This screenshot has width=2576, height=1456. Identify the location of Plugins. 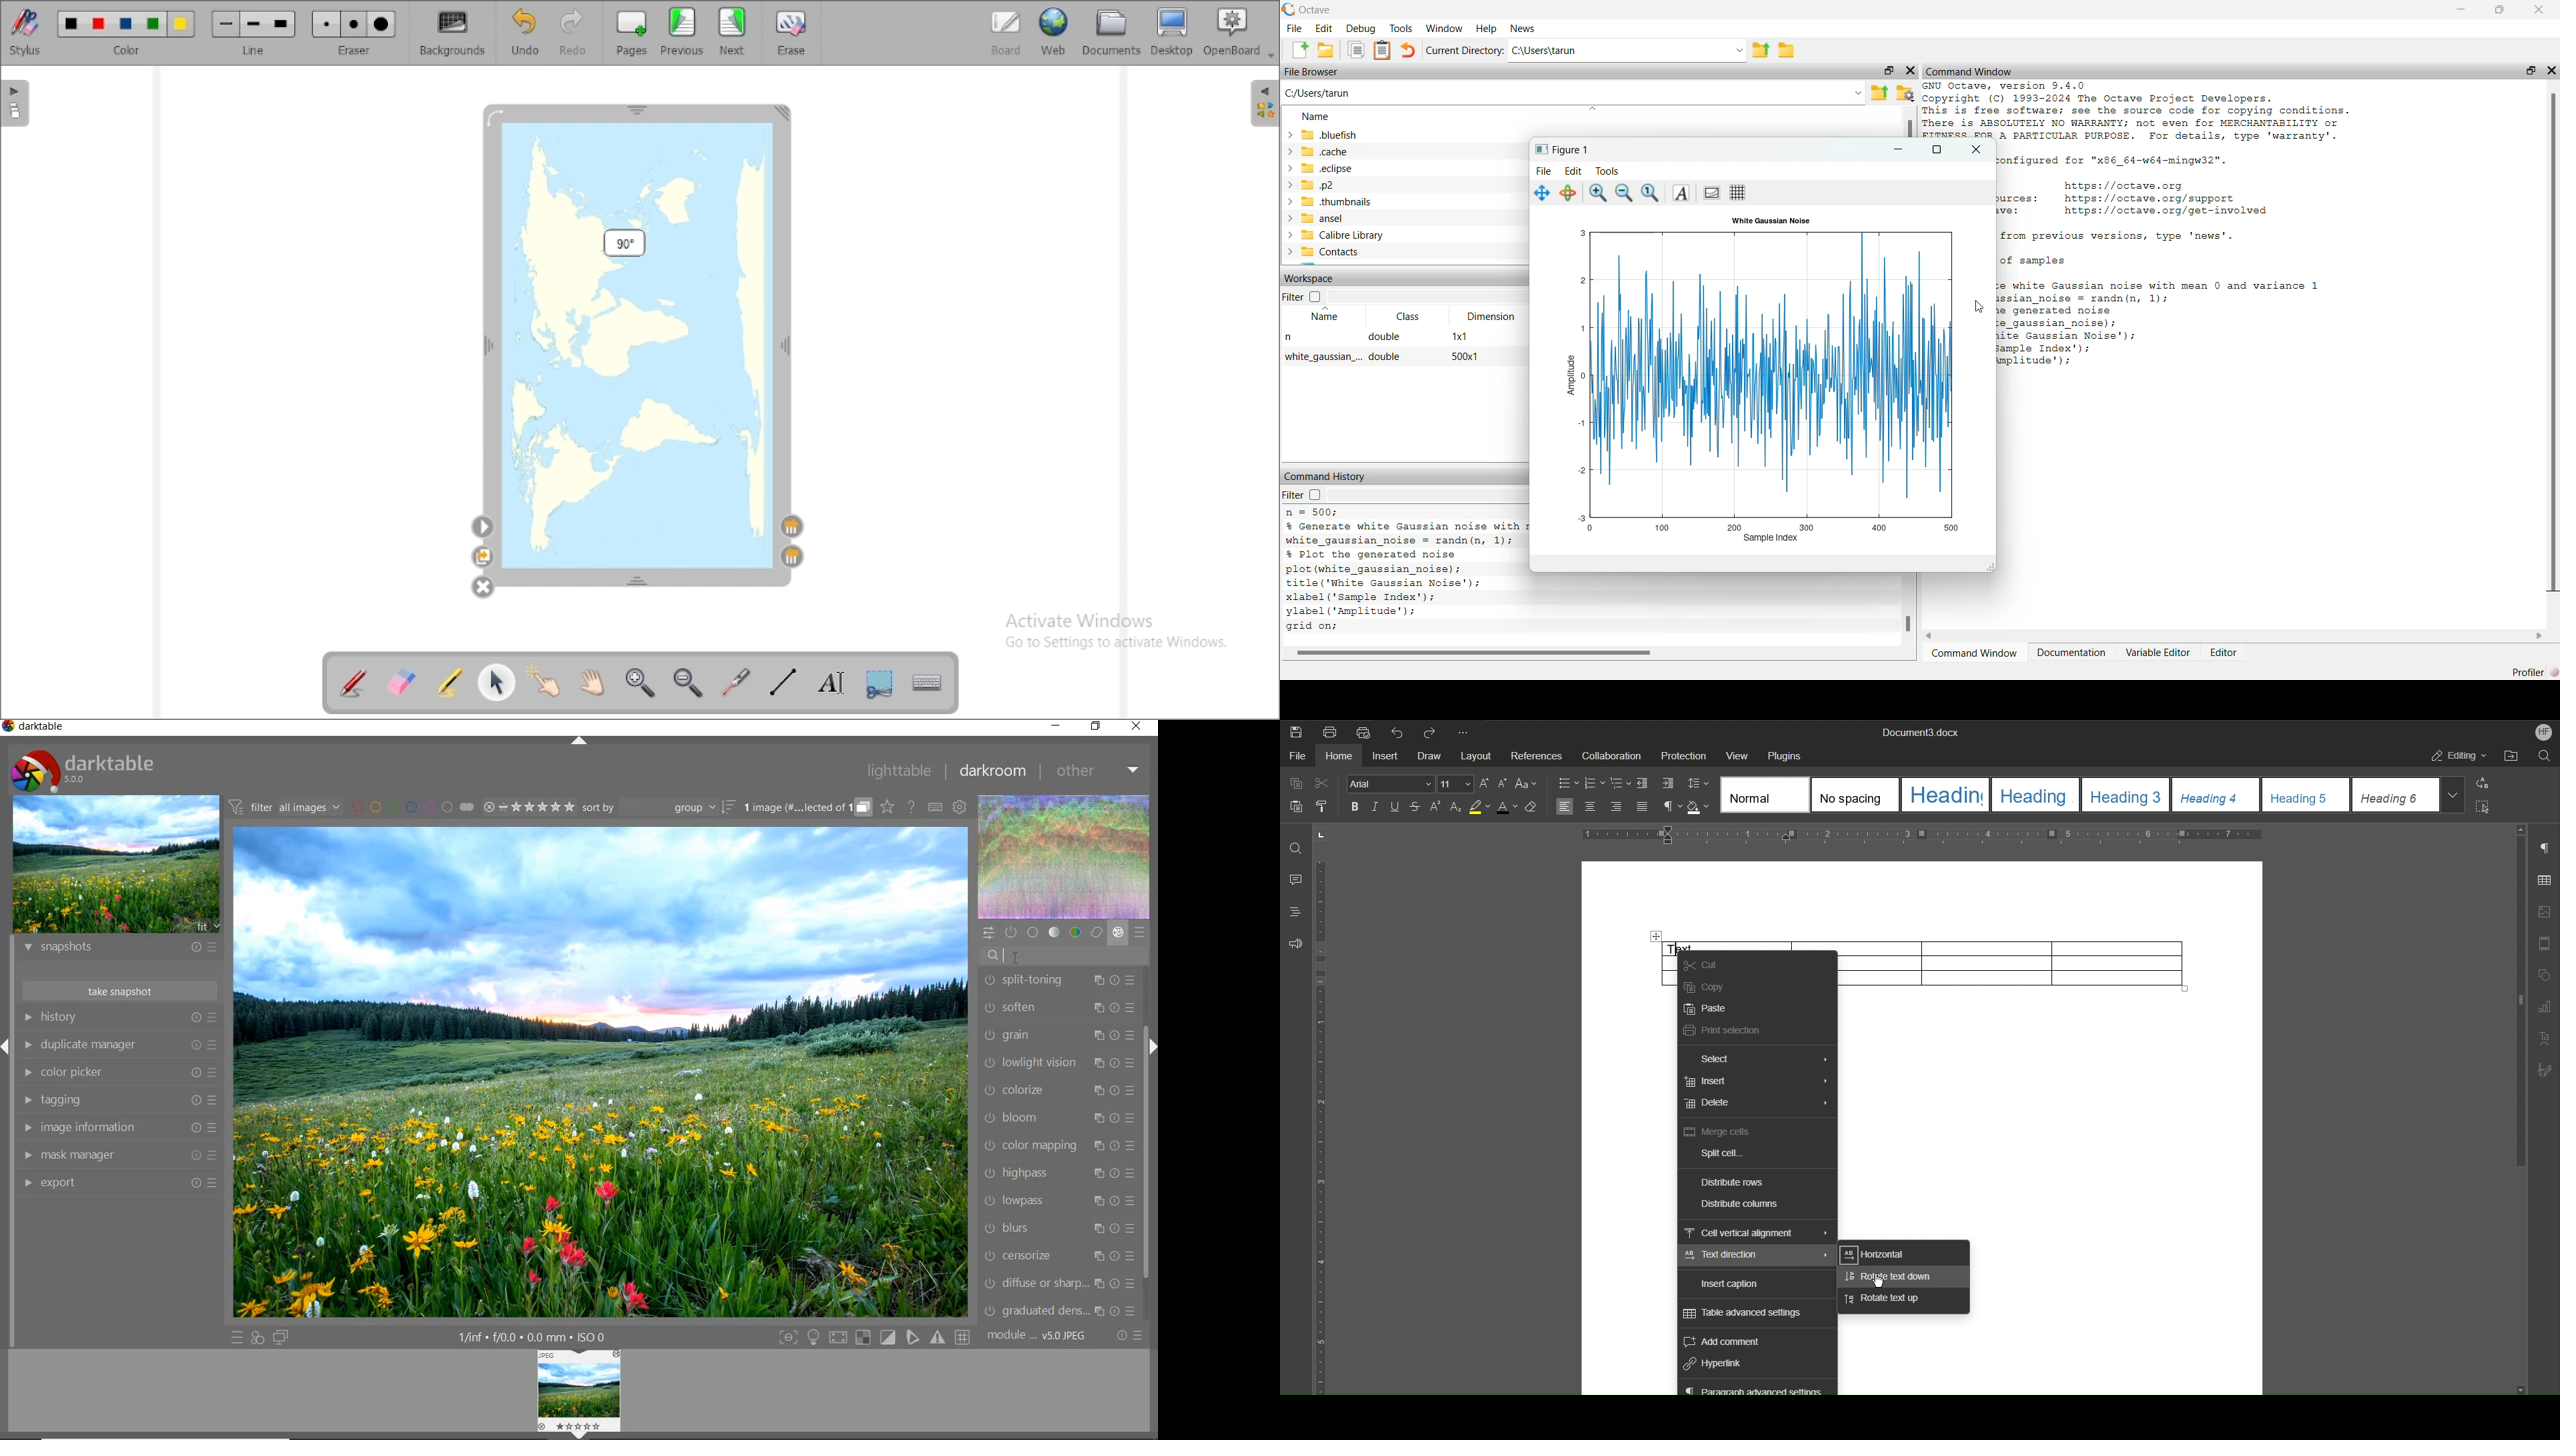
(1787, 754).